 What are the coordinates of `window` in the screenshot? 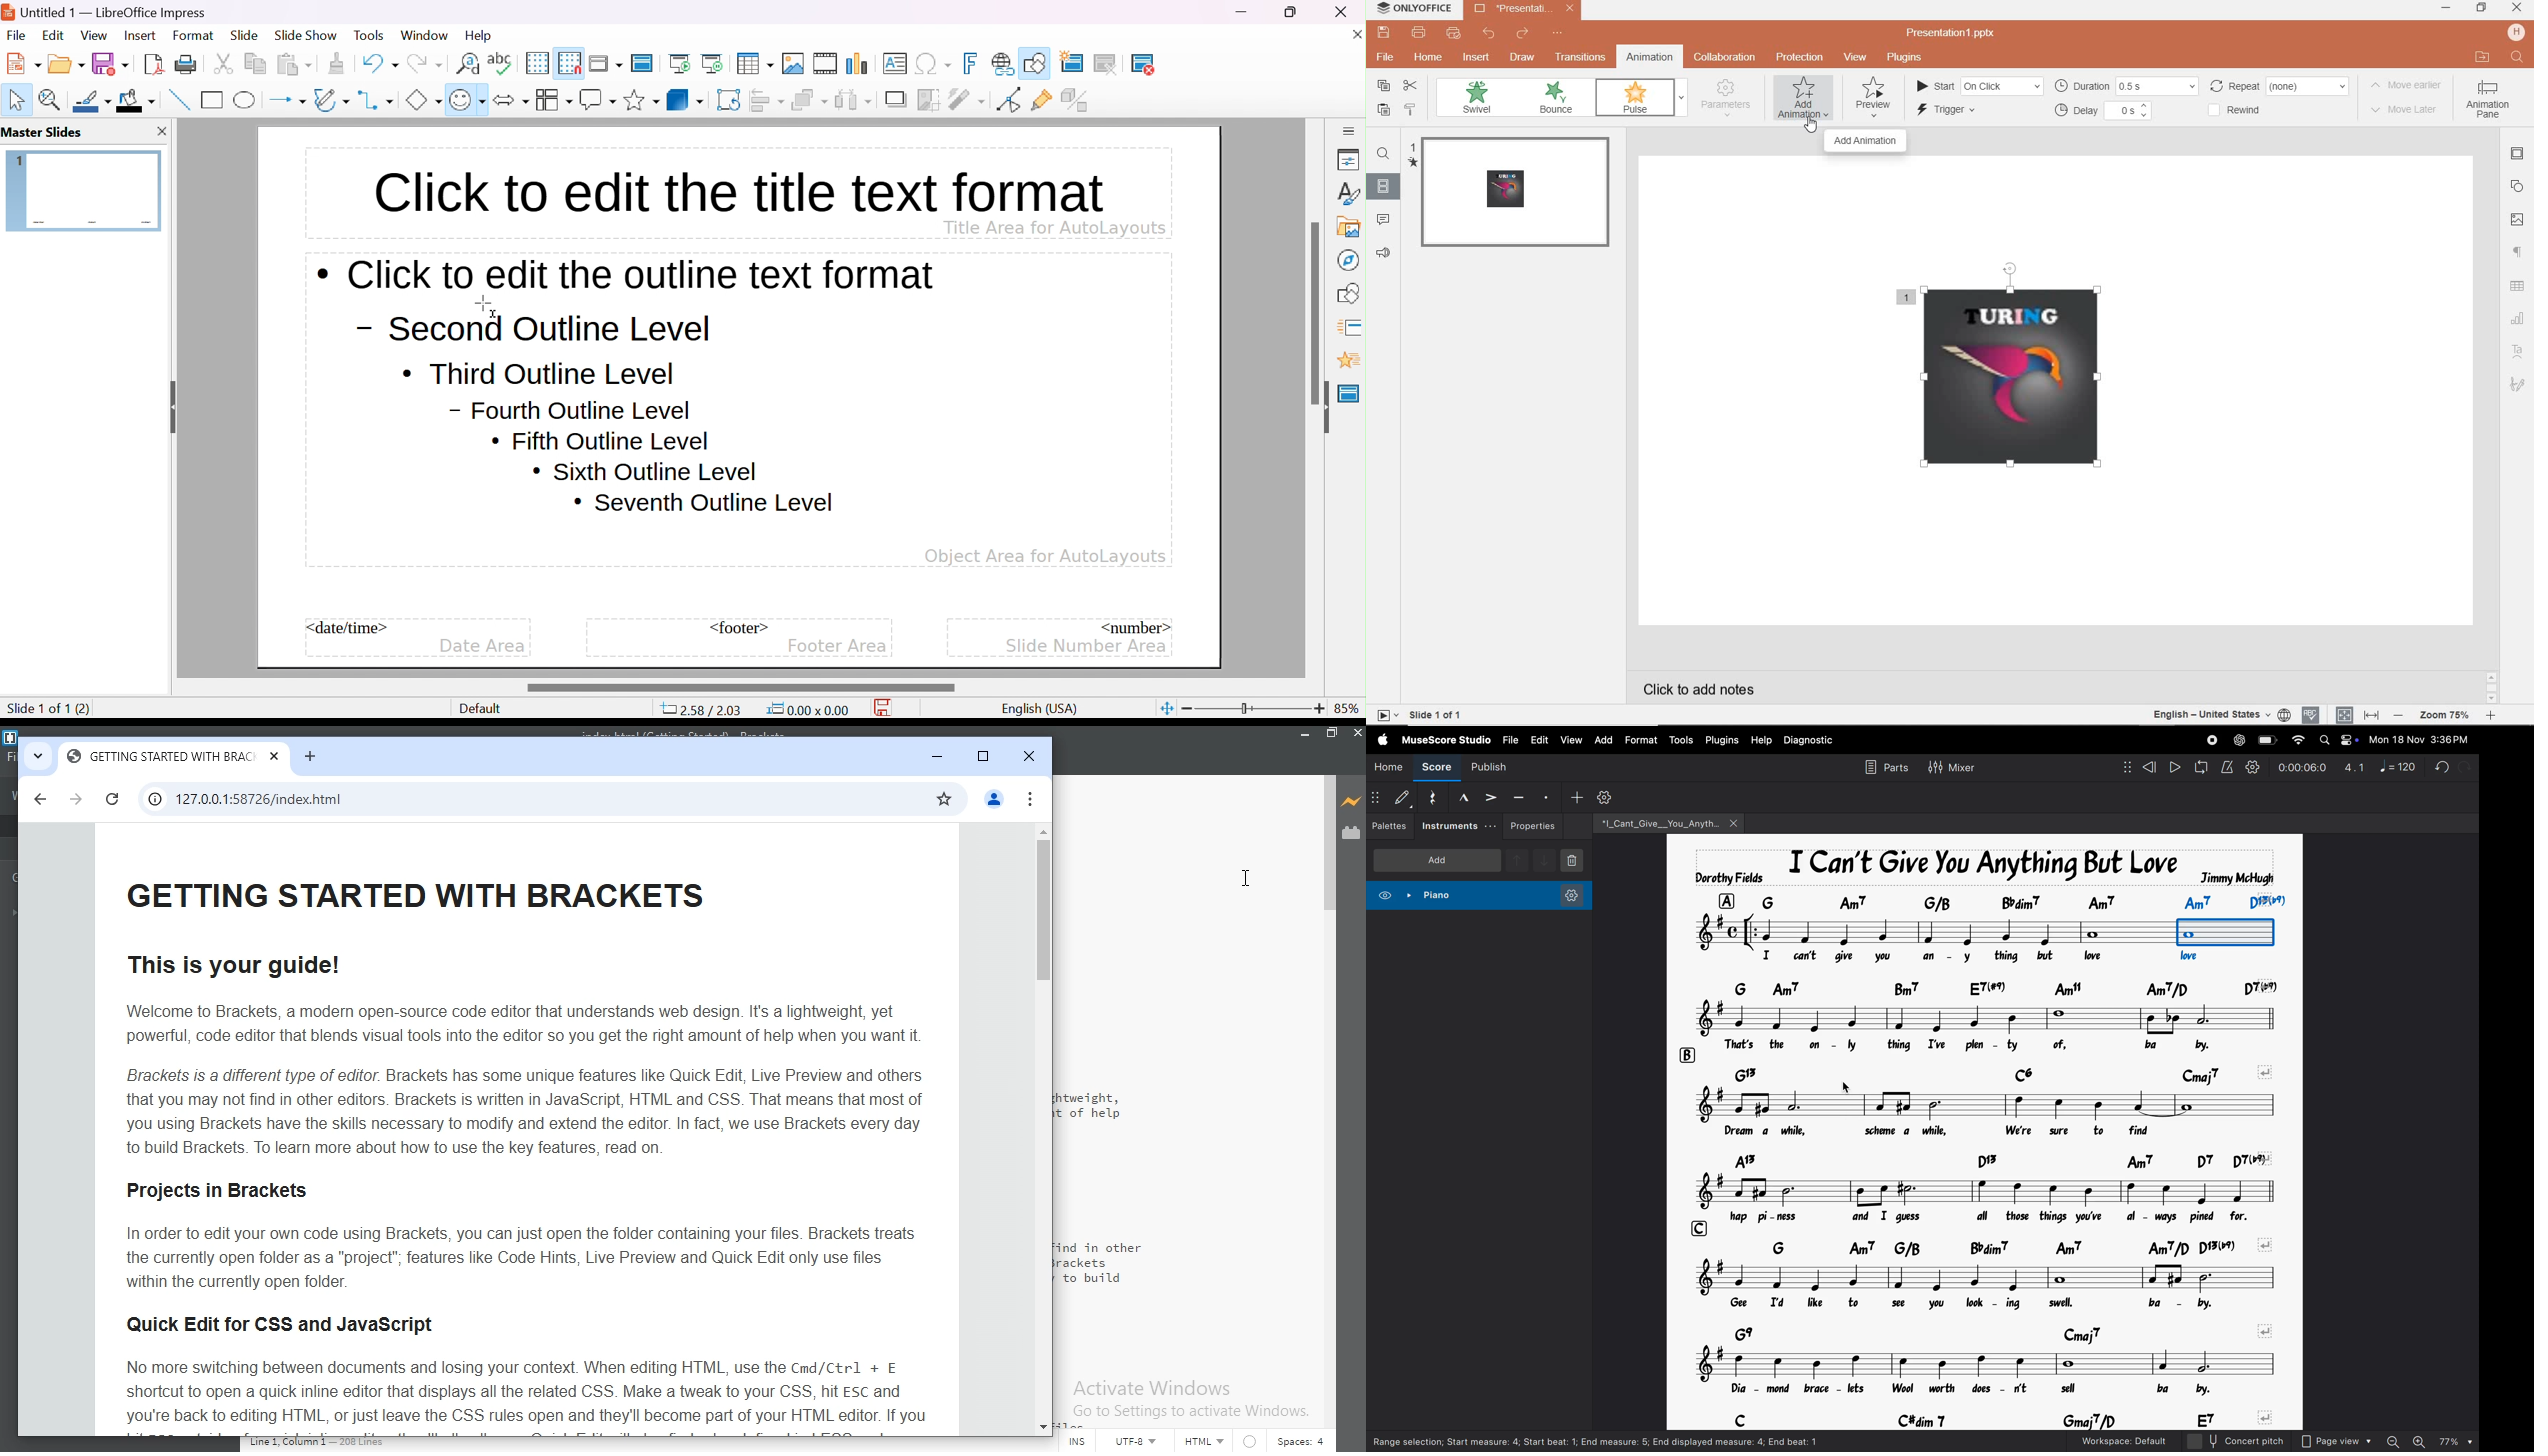 It's located at (423, 35).